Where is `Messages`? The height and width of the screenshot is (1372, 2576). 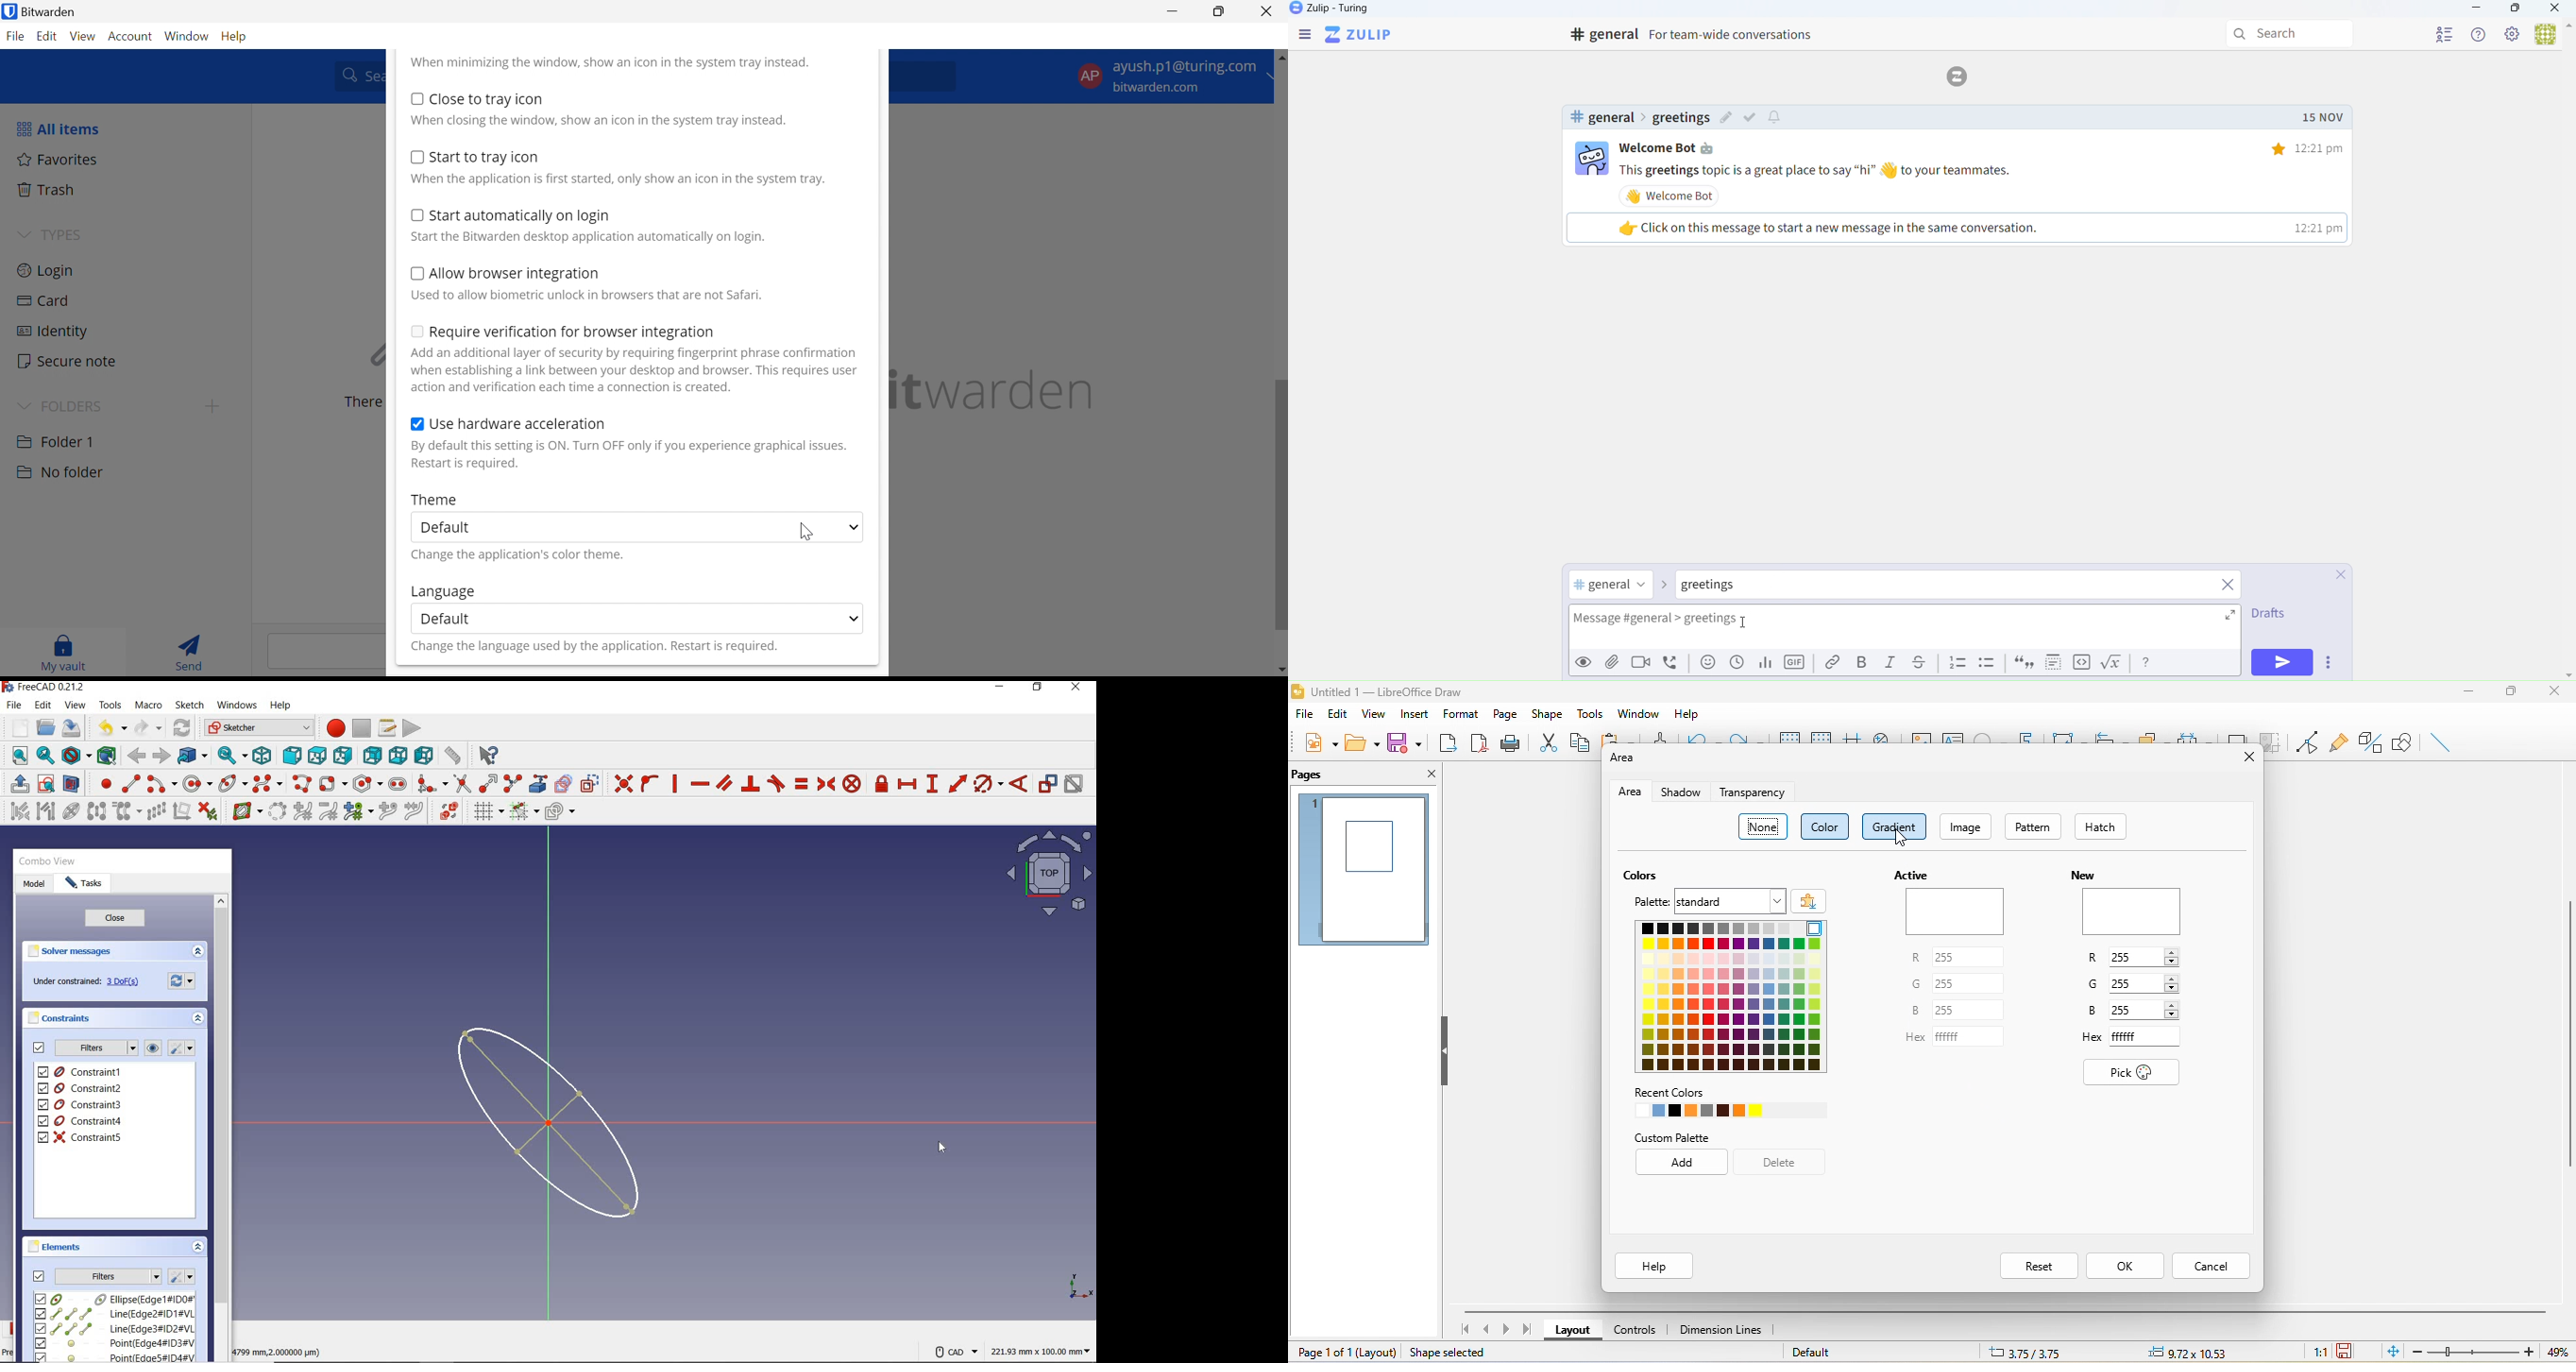 Messages is located at coordinates (1985, 170).